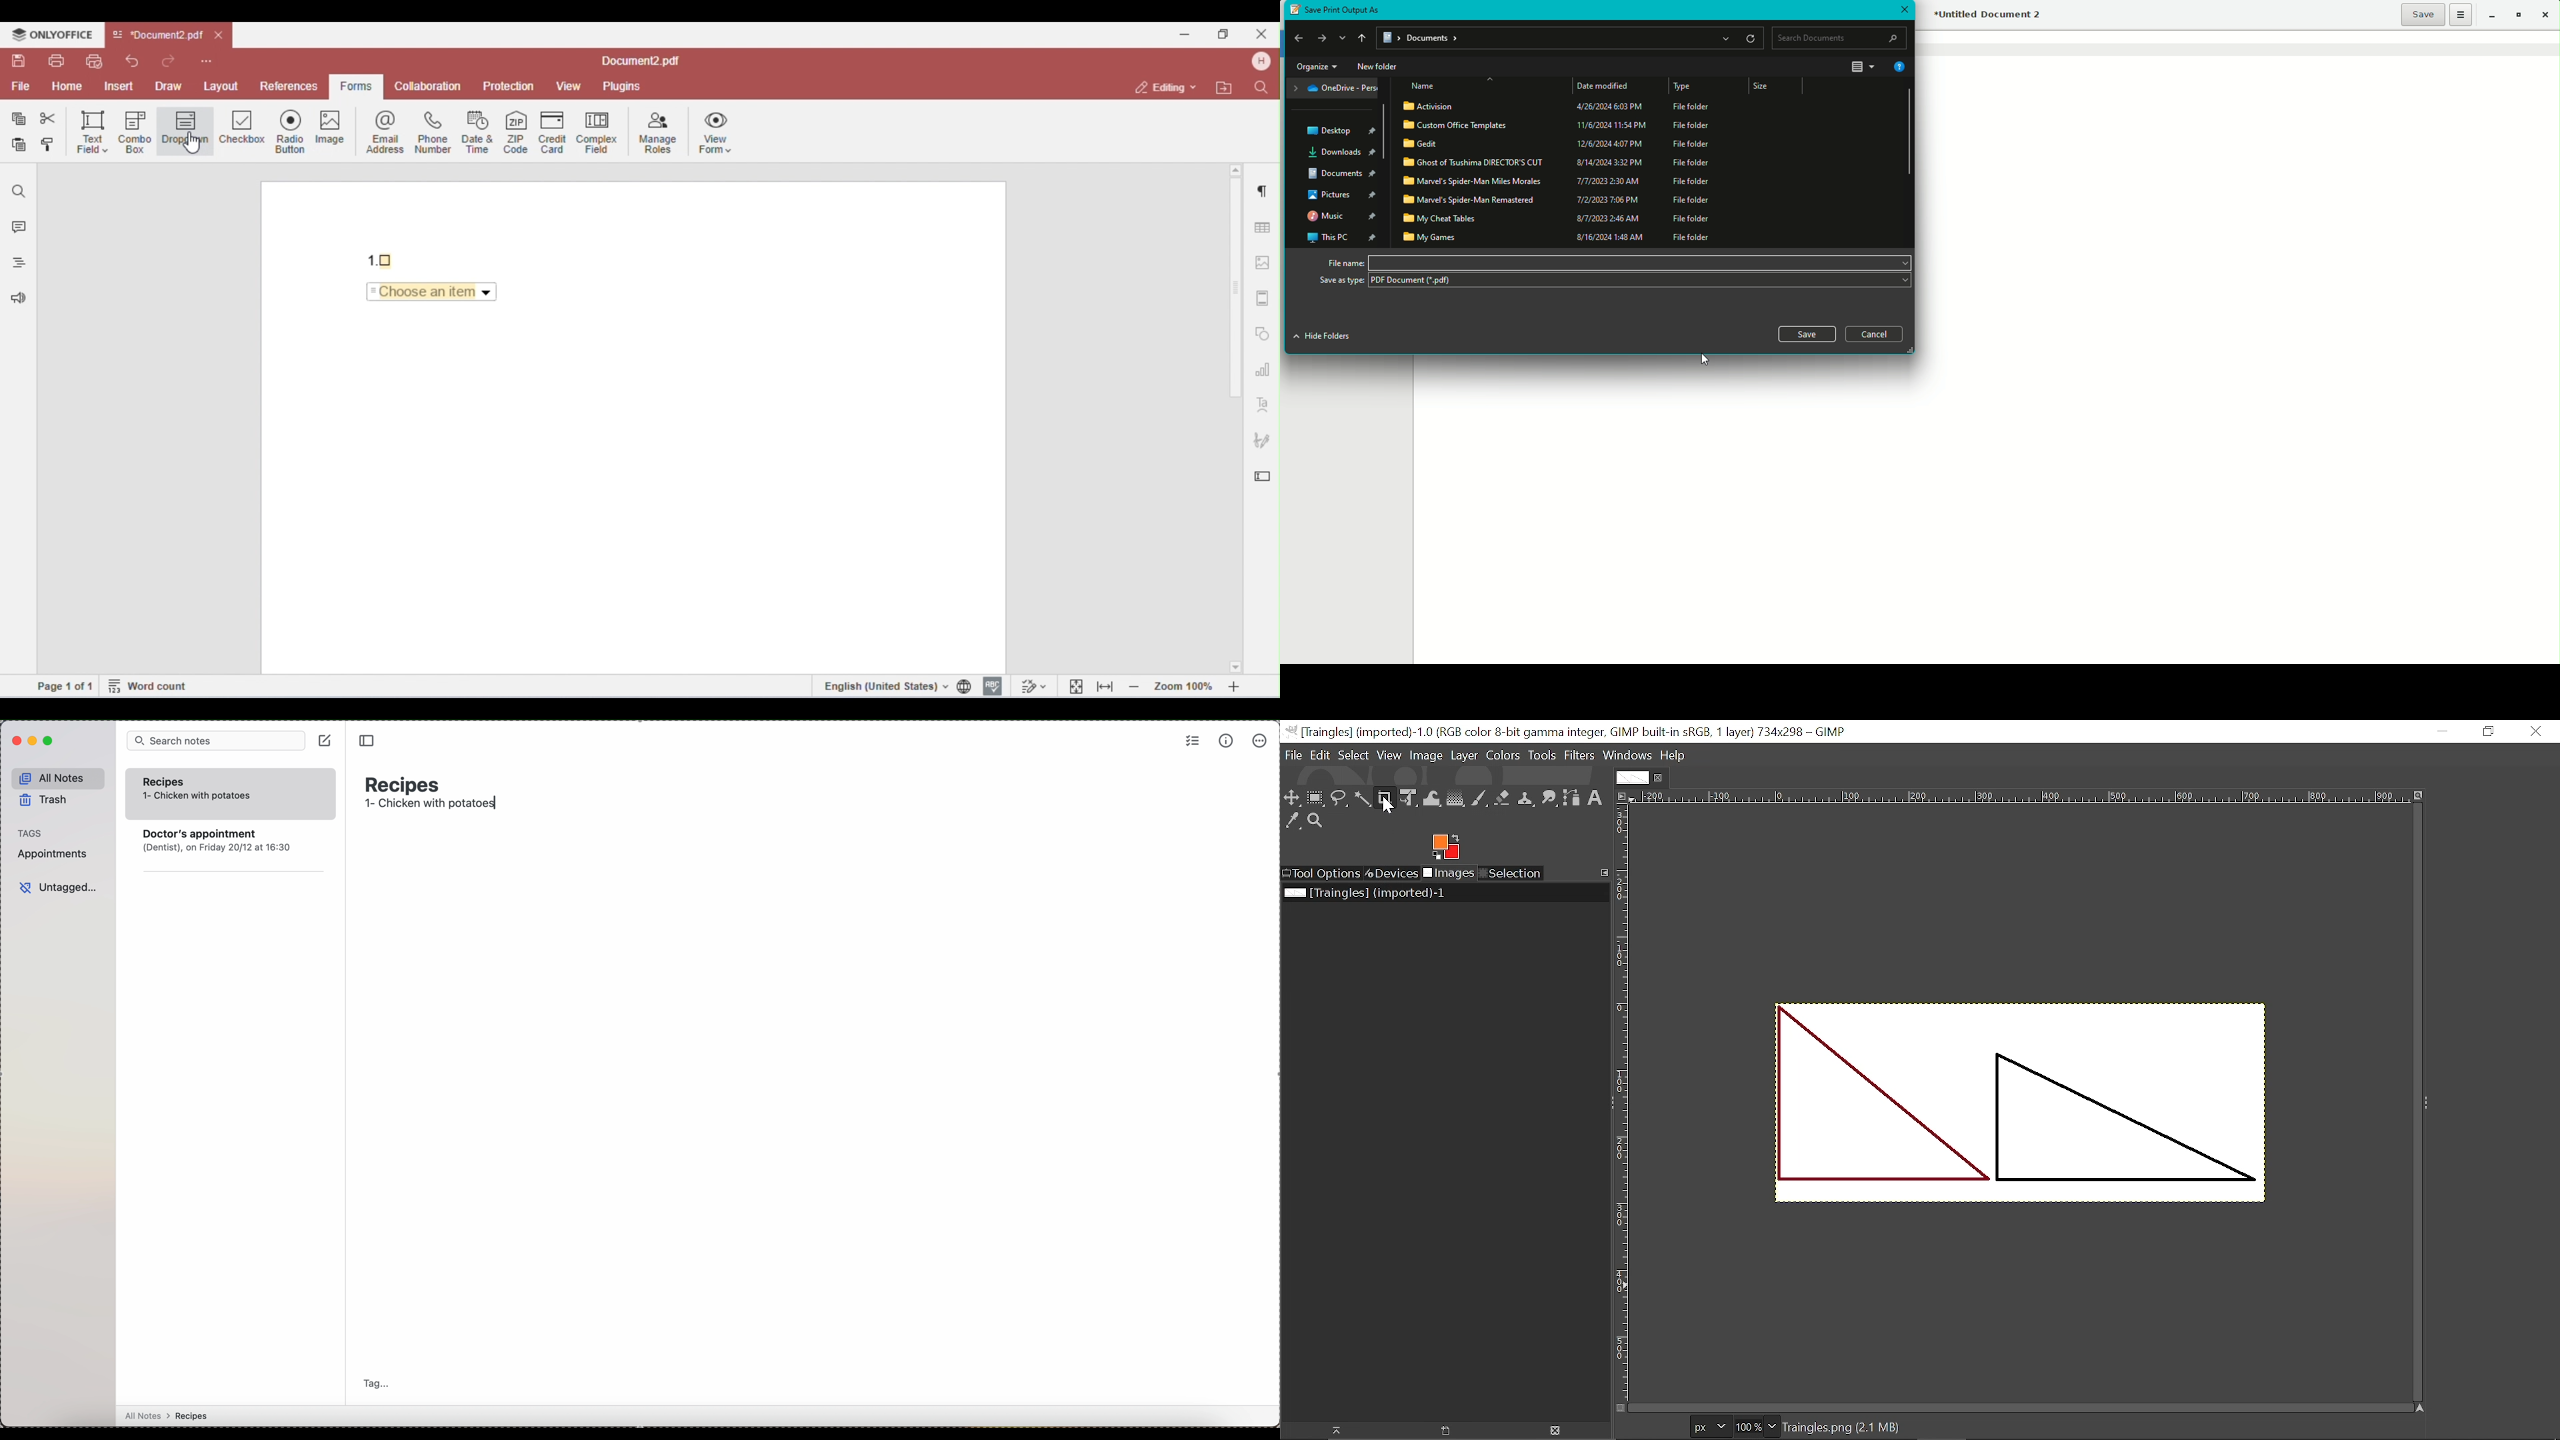 The image size is (2576, 1456). Describe the element at coordinates (435, 805) in the screenshot. I see `1- Chicken with potatoes` at that location.